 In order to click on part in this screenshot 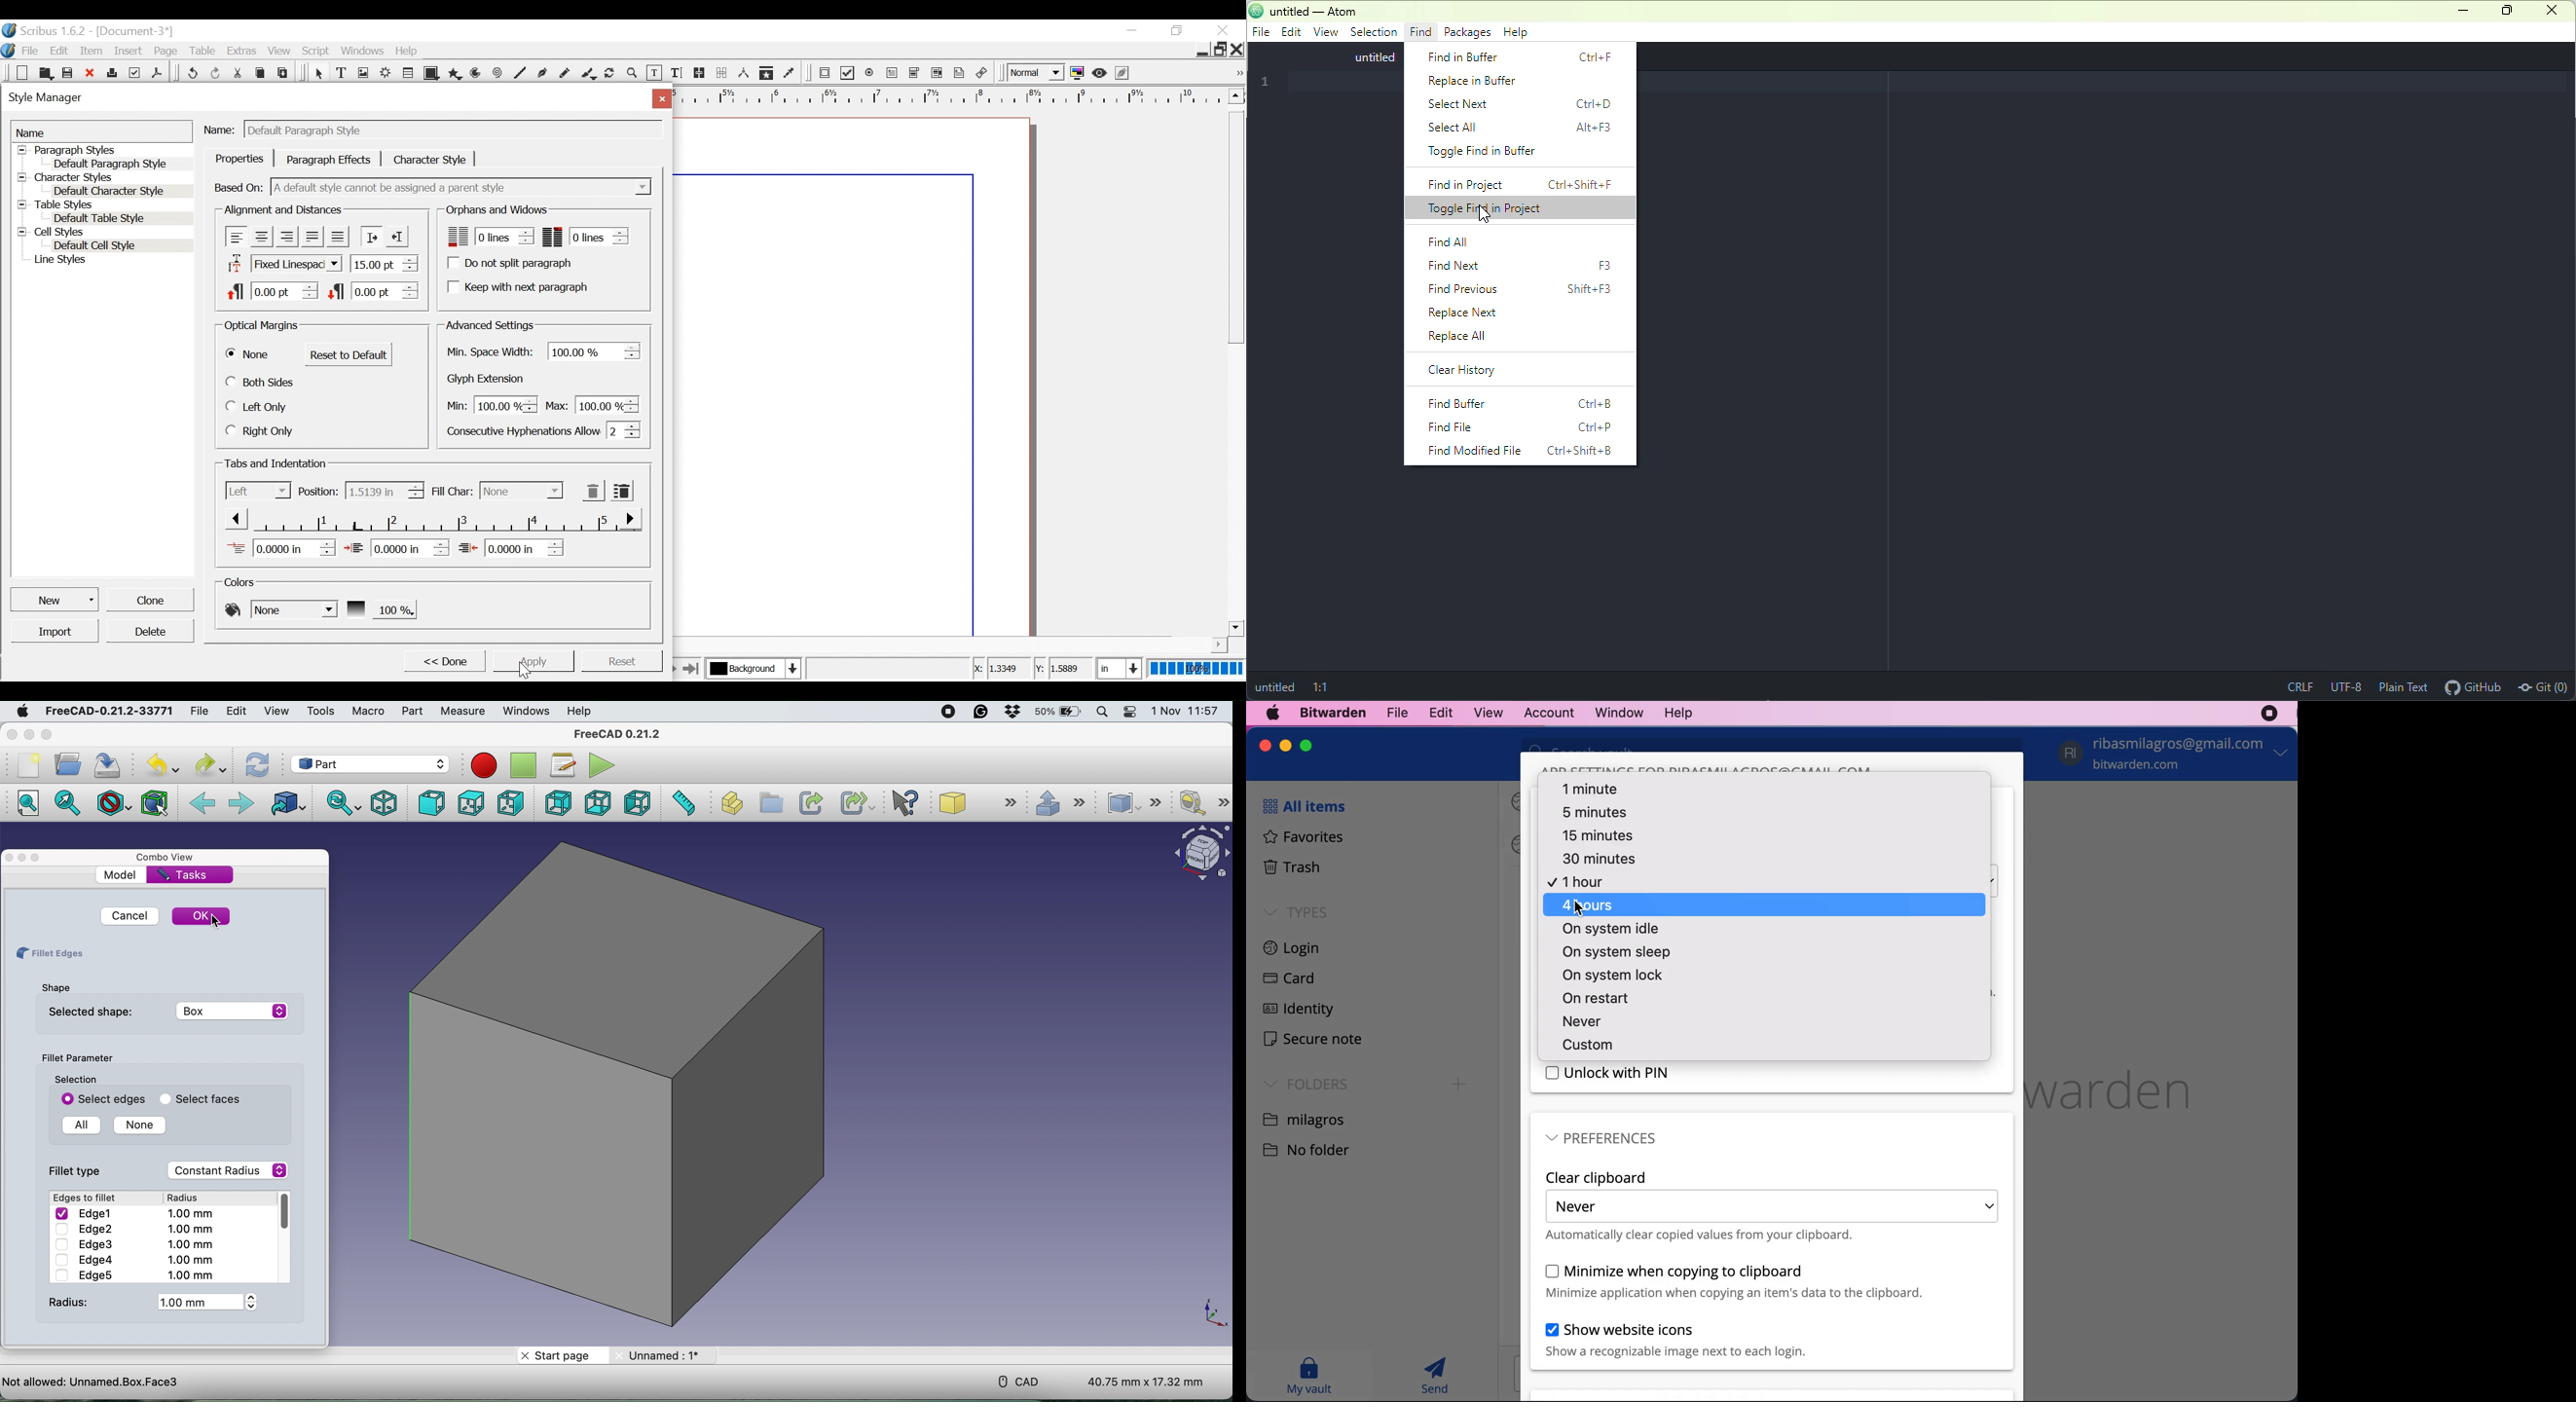, I will do `click(412, 710)`.